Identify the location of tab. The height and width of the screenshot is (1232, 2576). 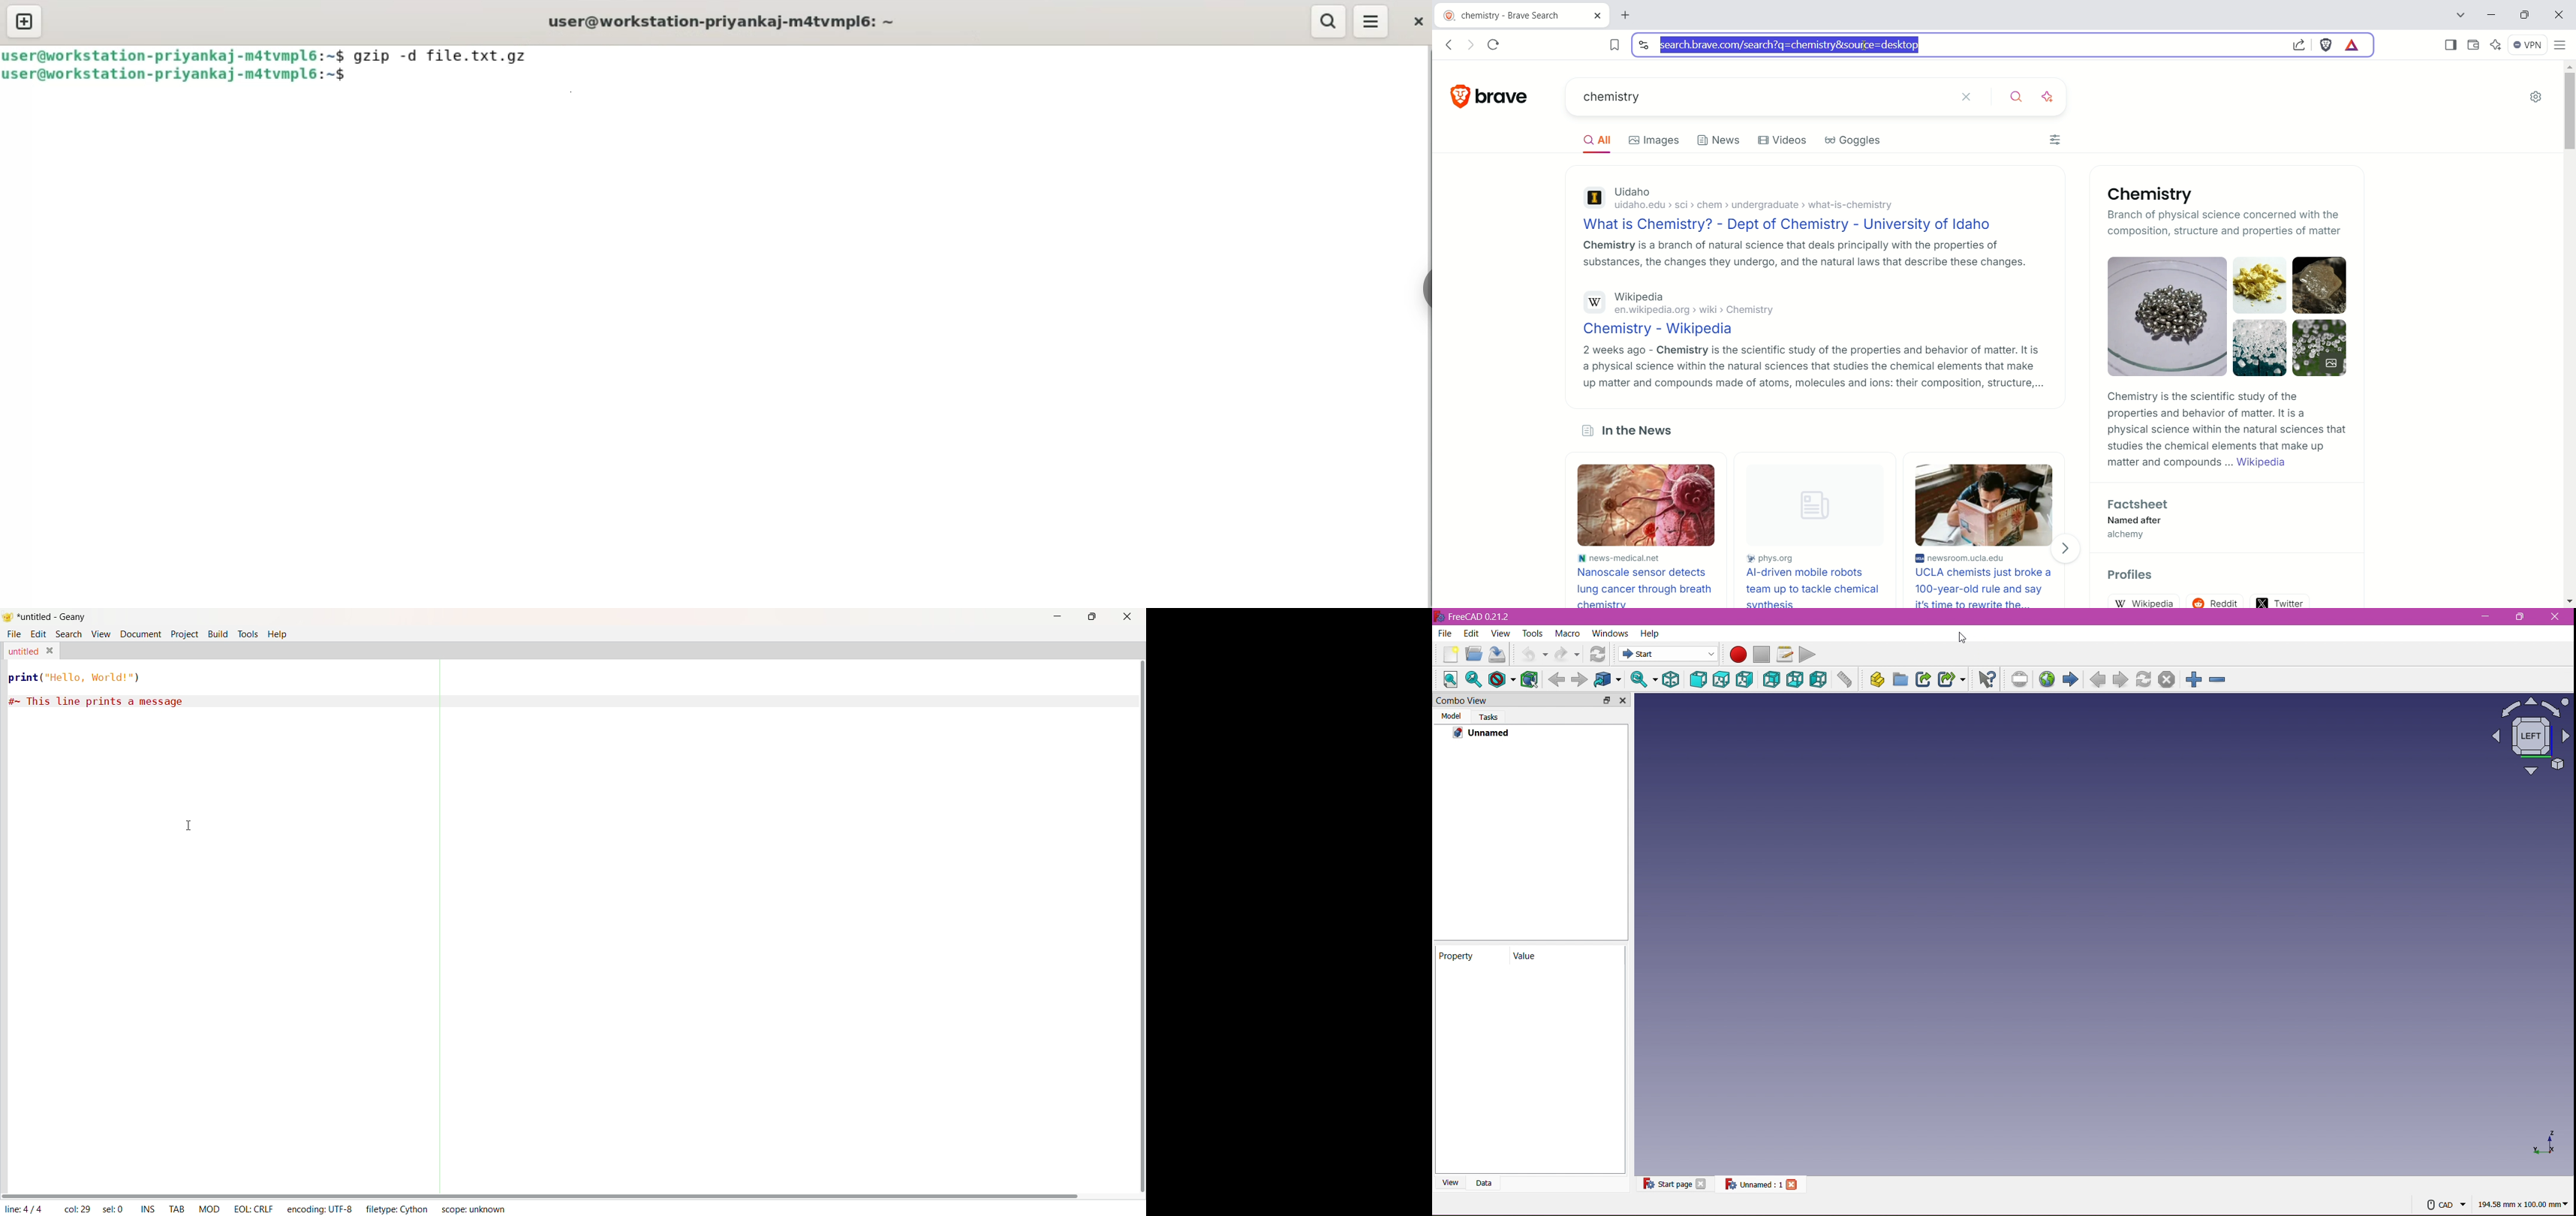
(177, 1208).